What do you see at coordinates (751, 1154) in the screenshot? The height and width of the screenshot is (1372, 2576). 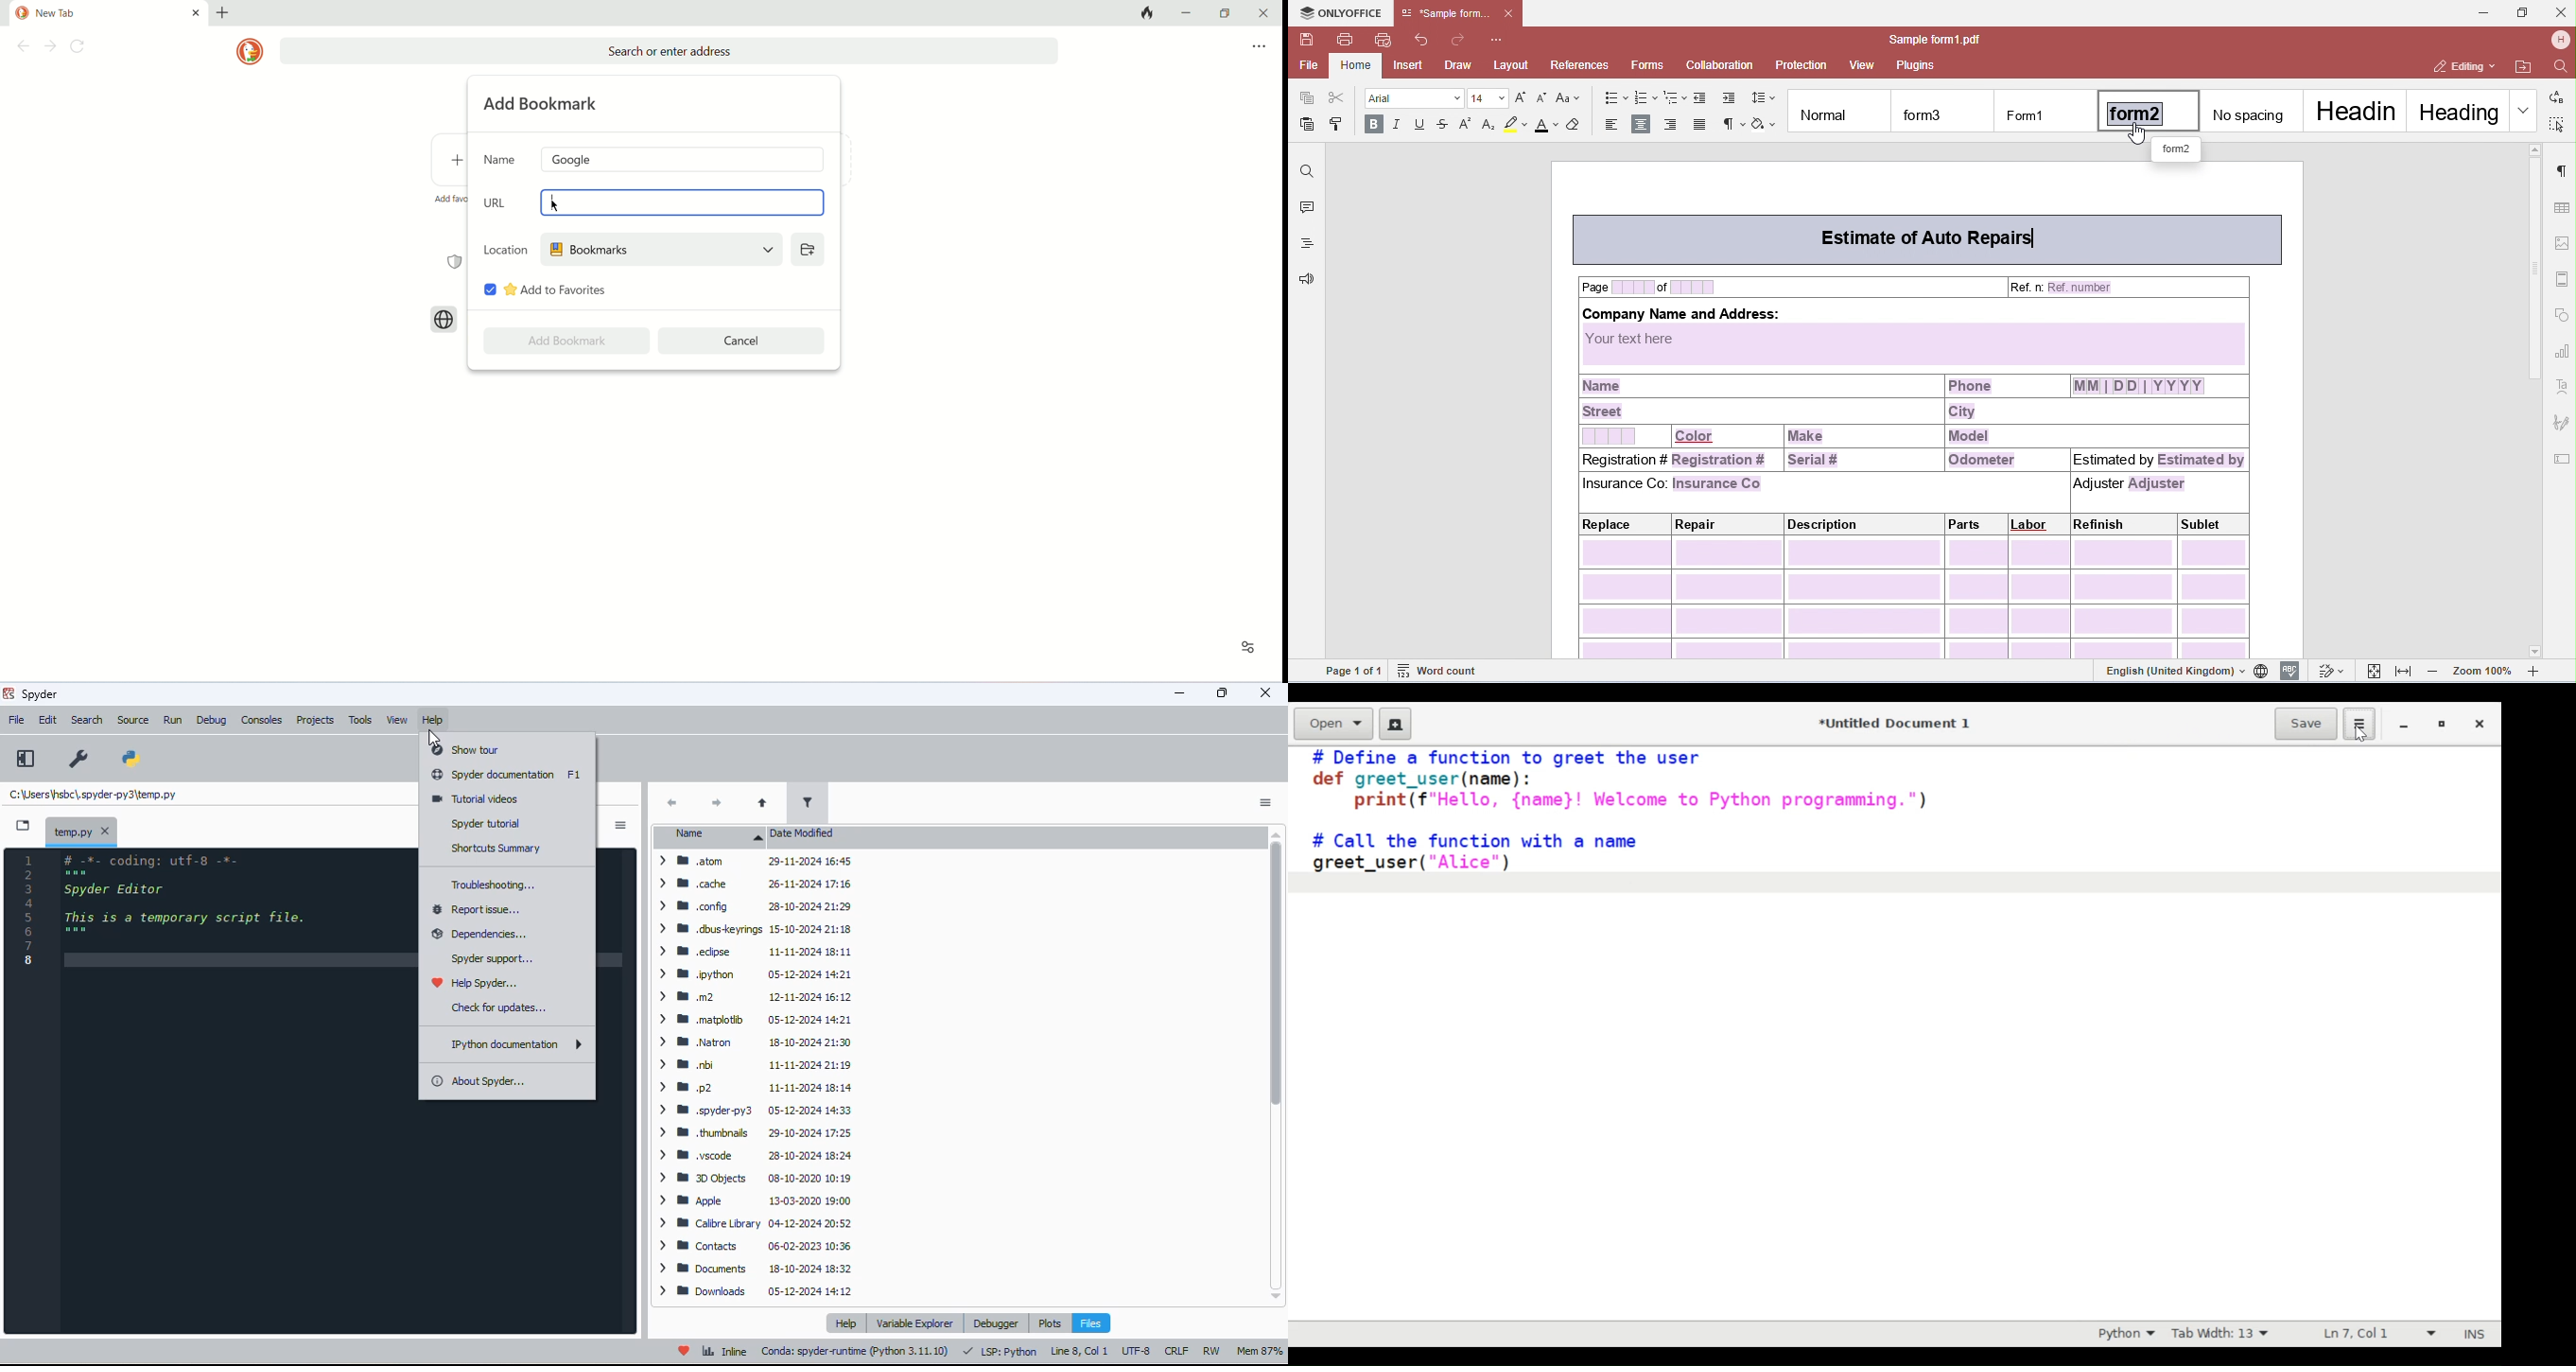 I see `> ® .vscode 28-10-2024 18:24` at bounding box center [751, 1154].